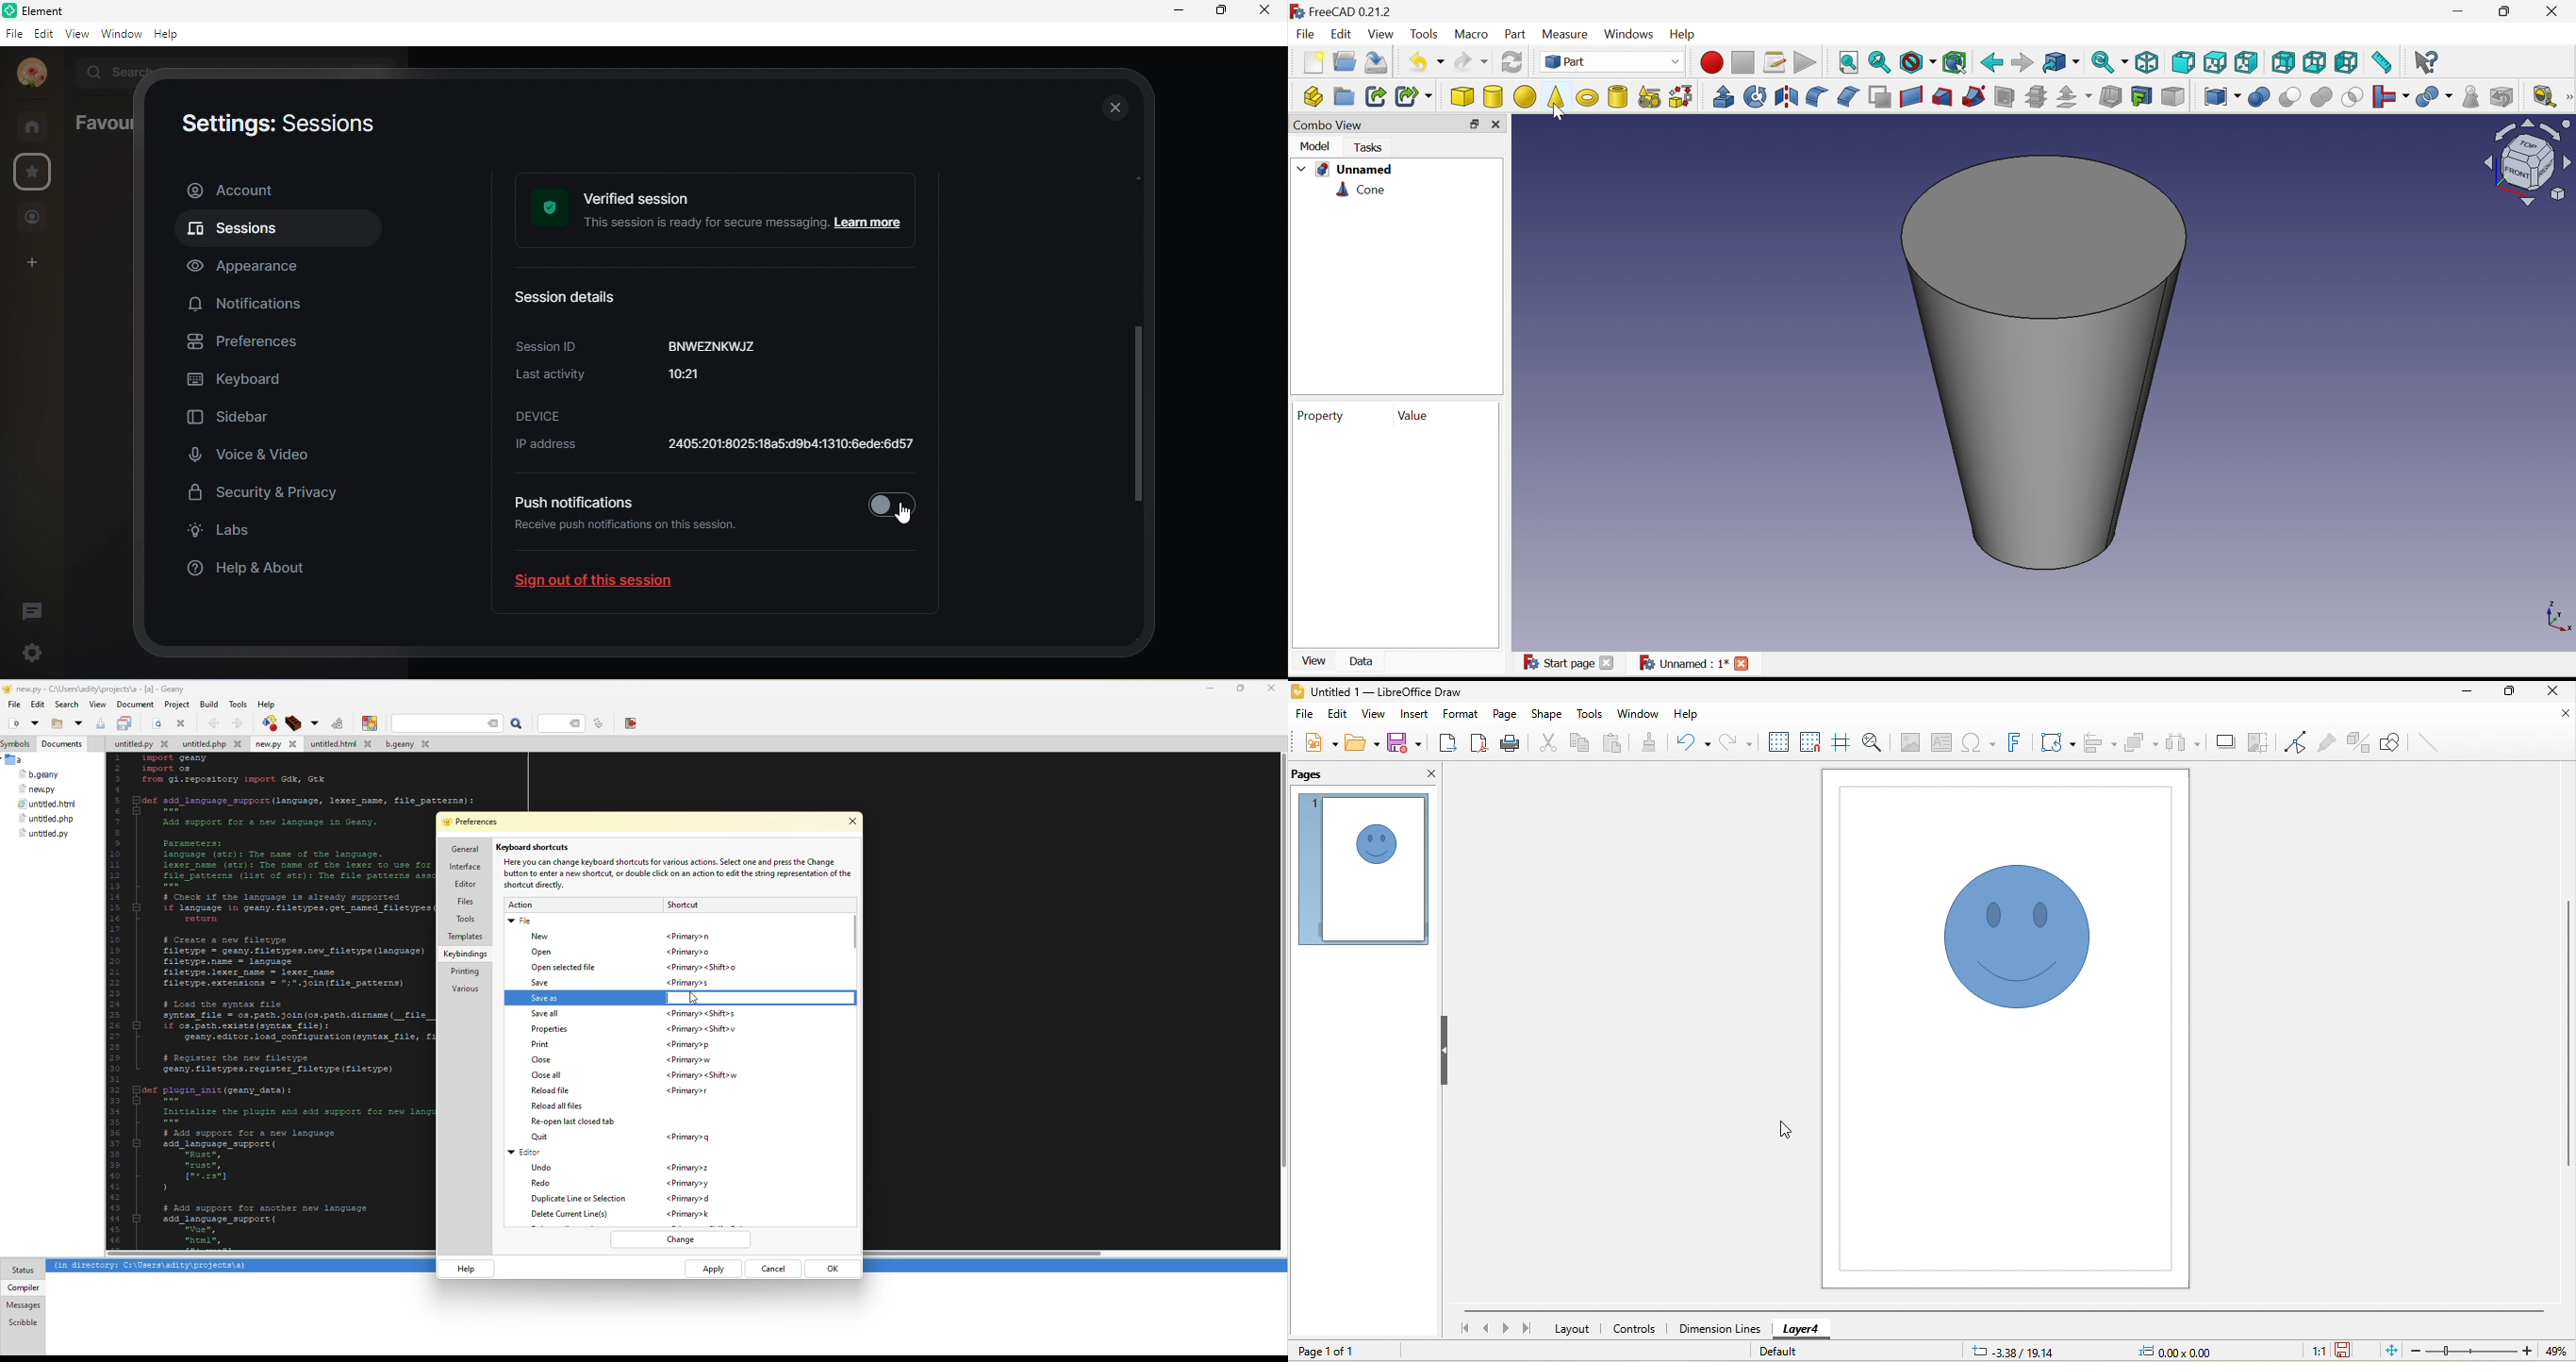 This screenshot has height=1372, width=2576. I want to click on session id: BNWEZNKWJZ, so click(640, 345).